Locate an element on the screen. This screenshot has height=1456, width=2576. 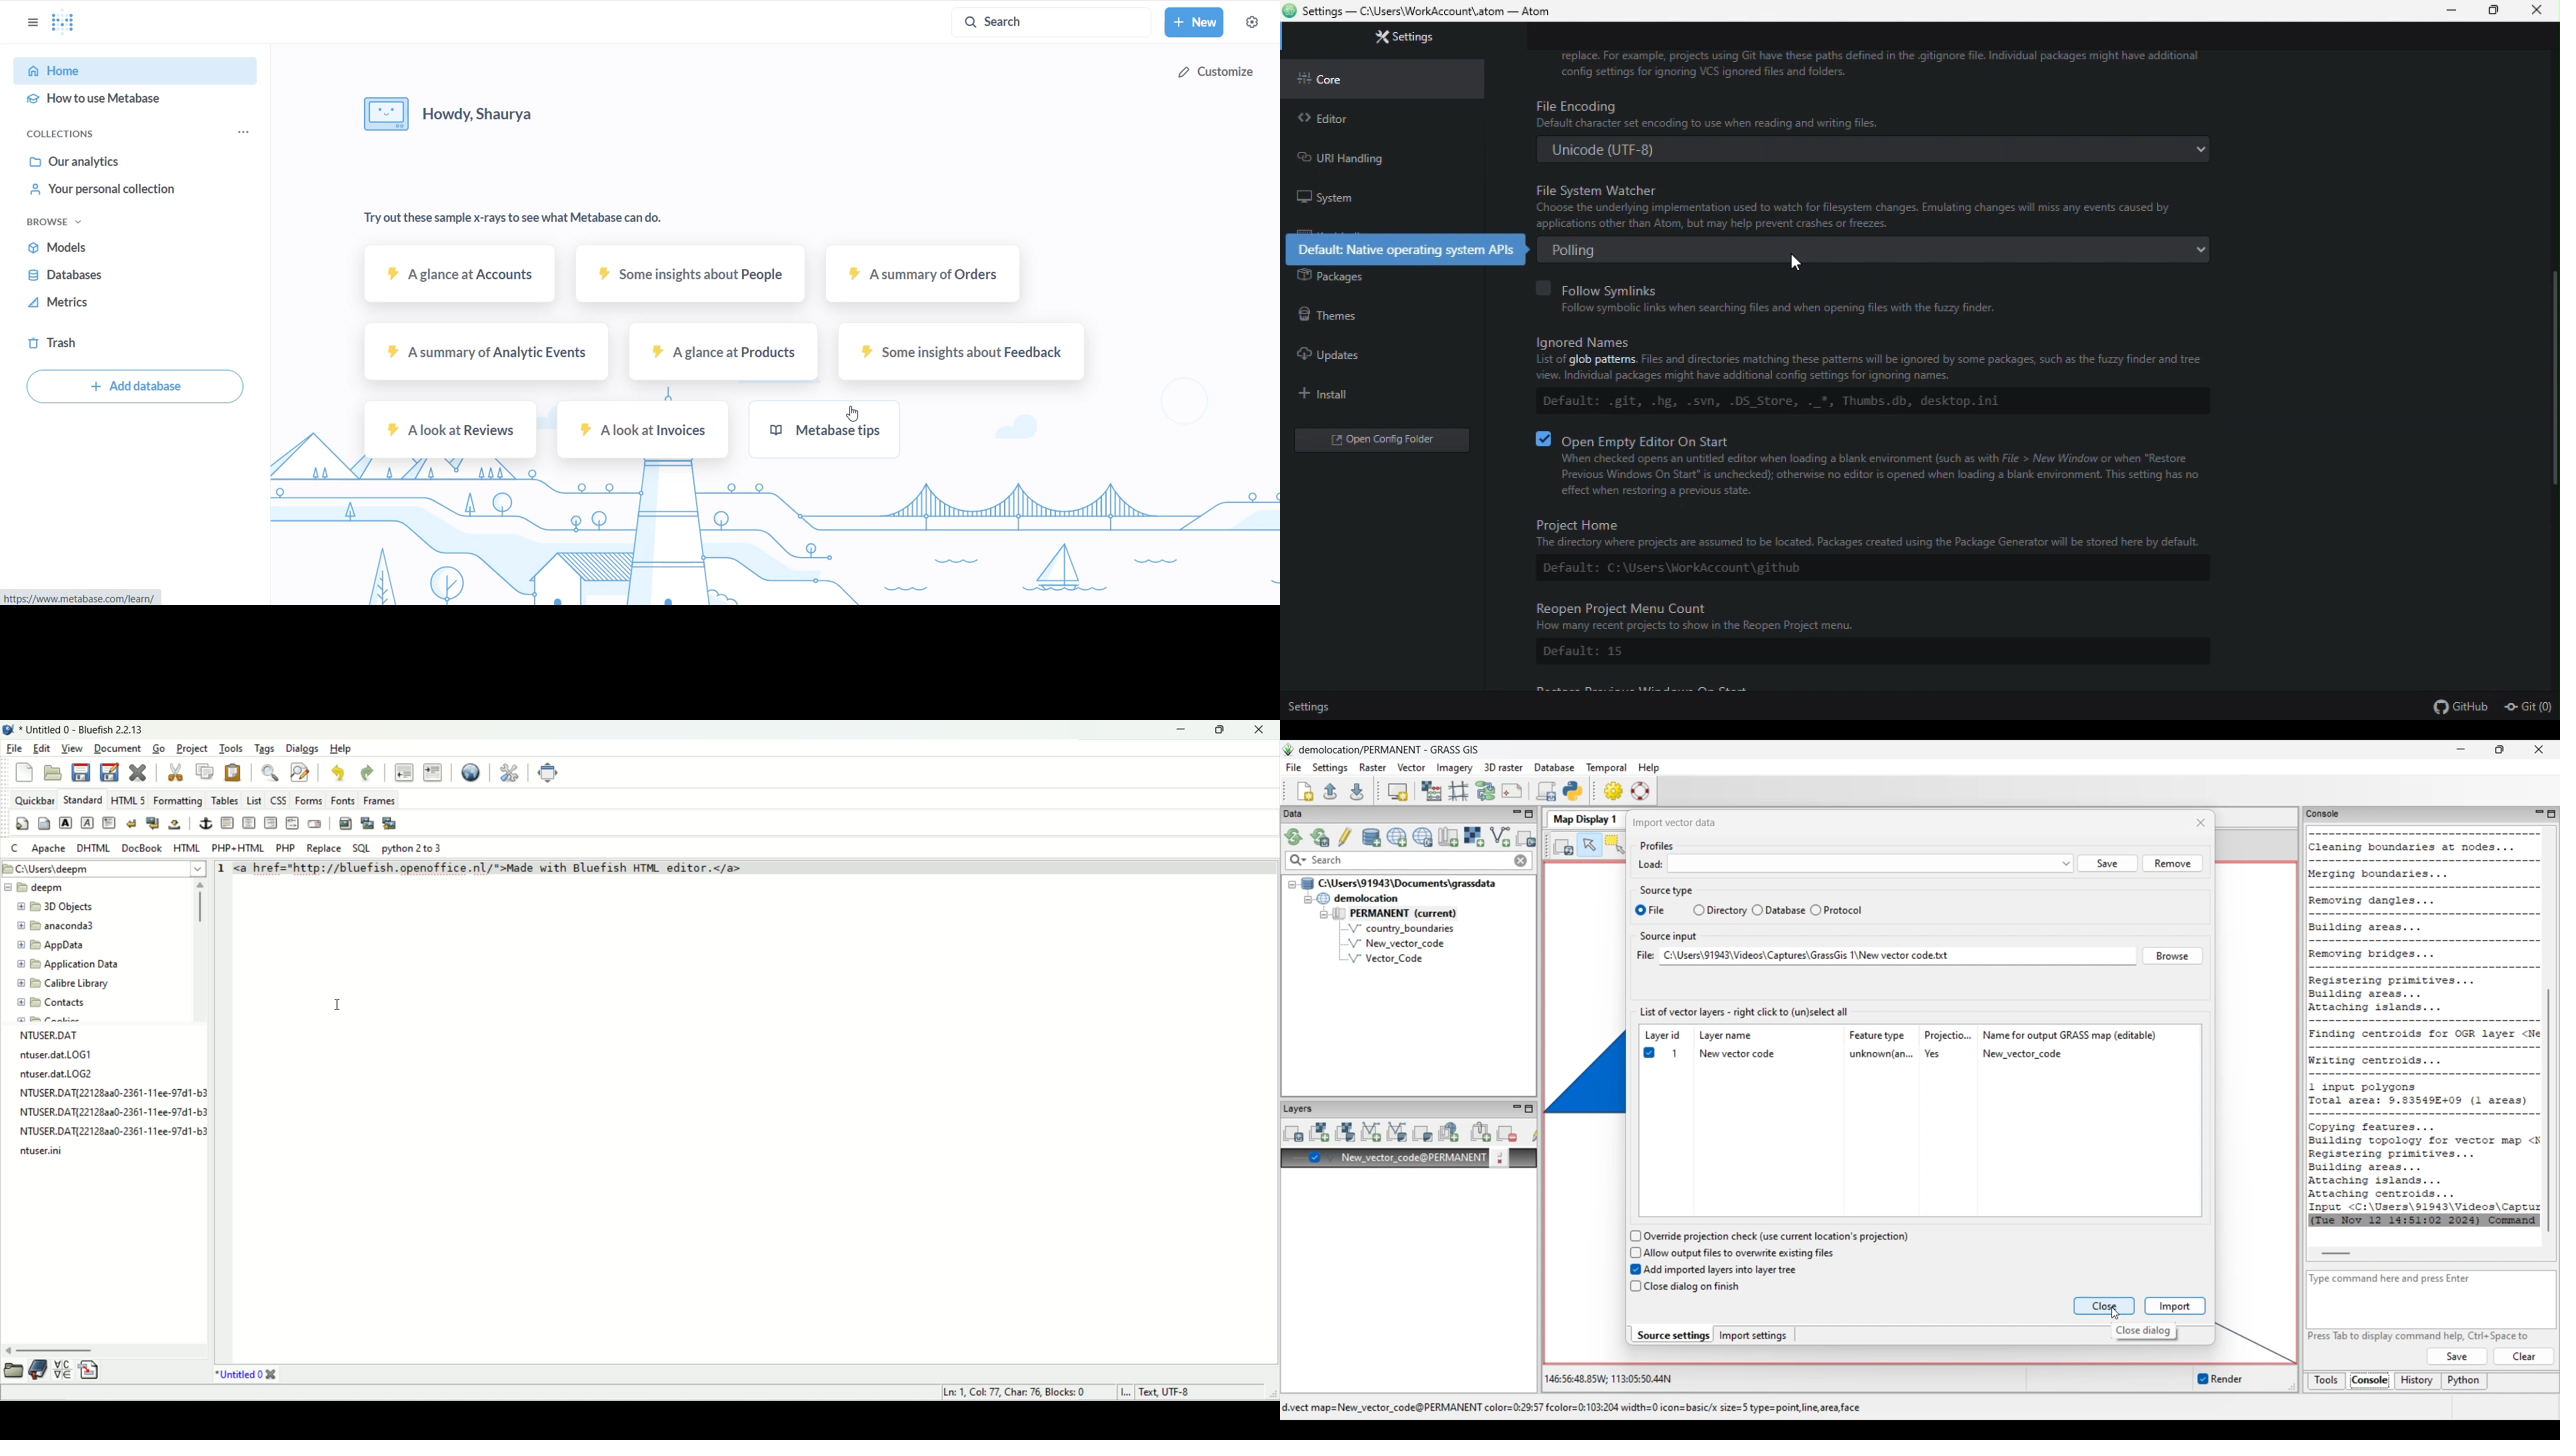
A summary of Orders sample is located at coordinates (926, 281).